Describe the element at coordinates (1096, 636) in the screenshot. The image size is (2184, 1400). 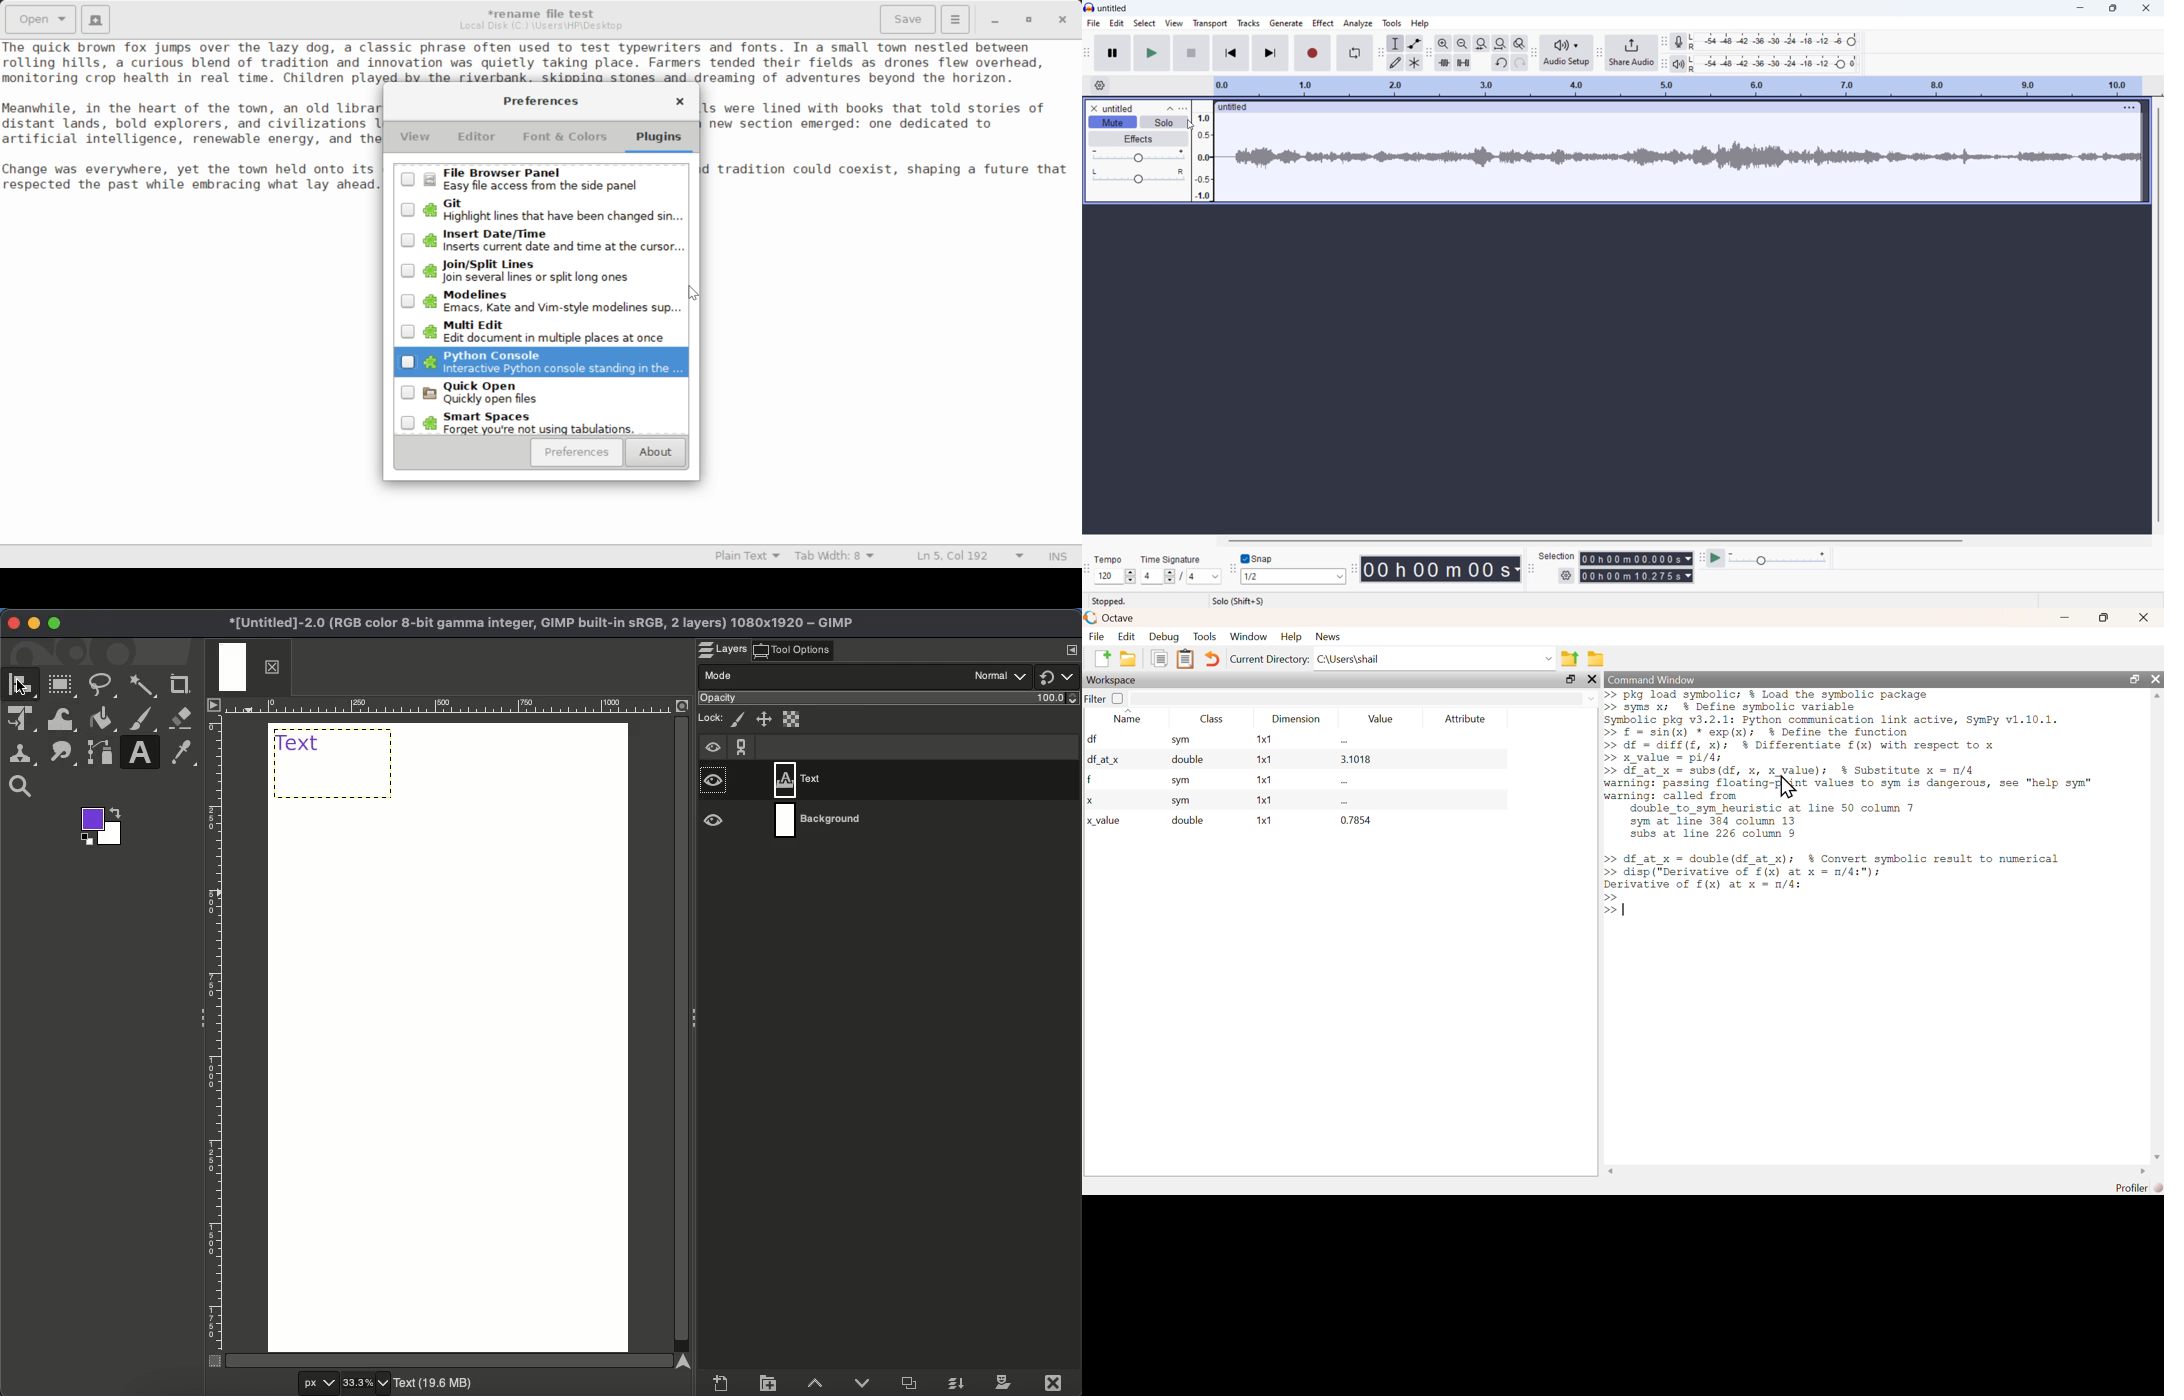
I see `File` at that location.